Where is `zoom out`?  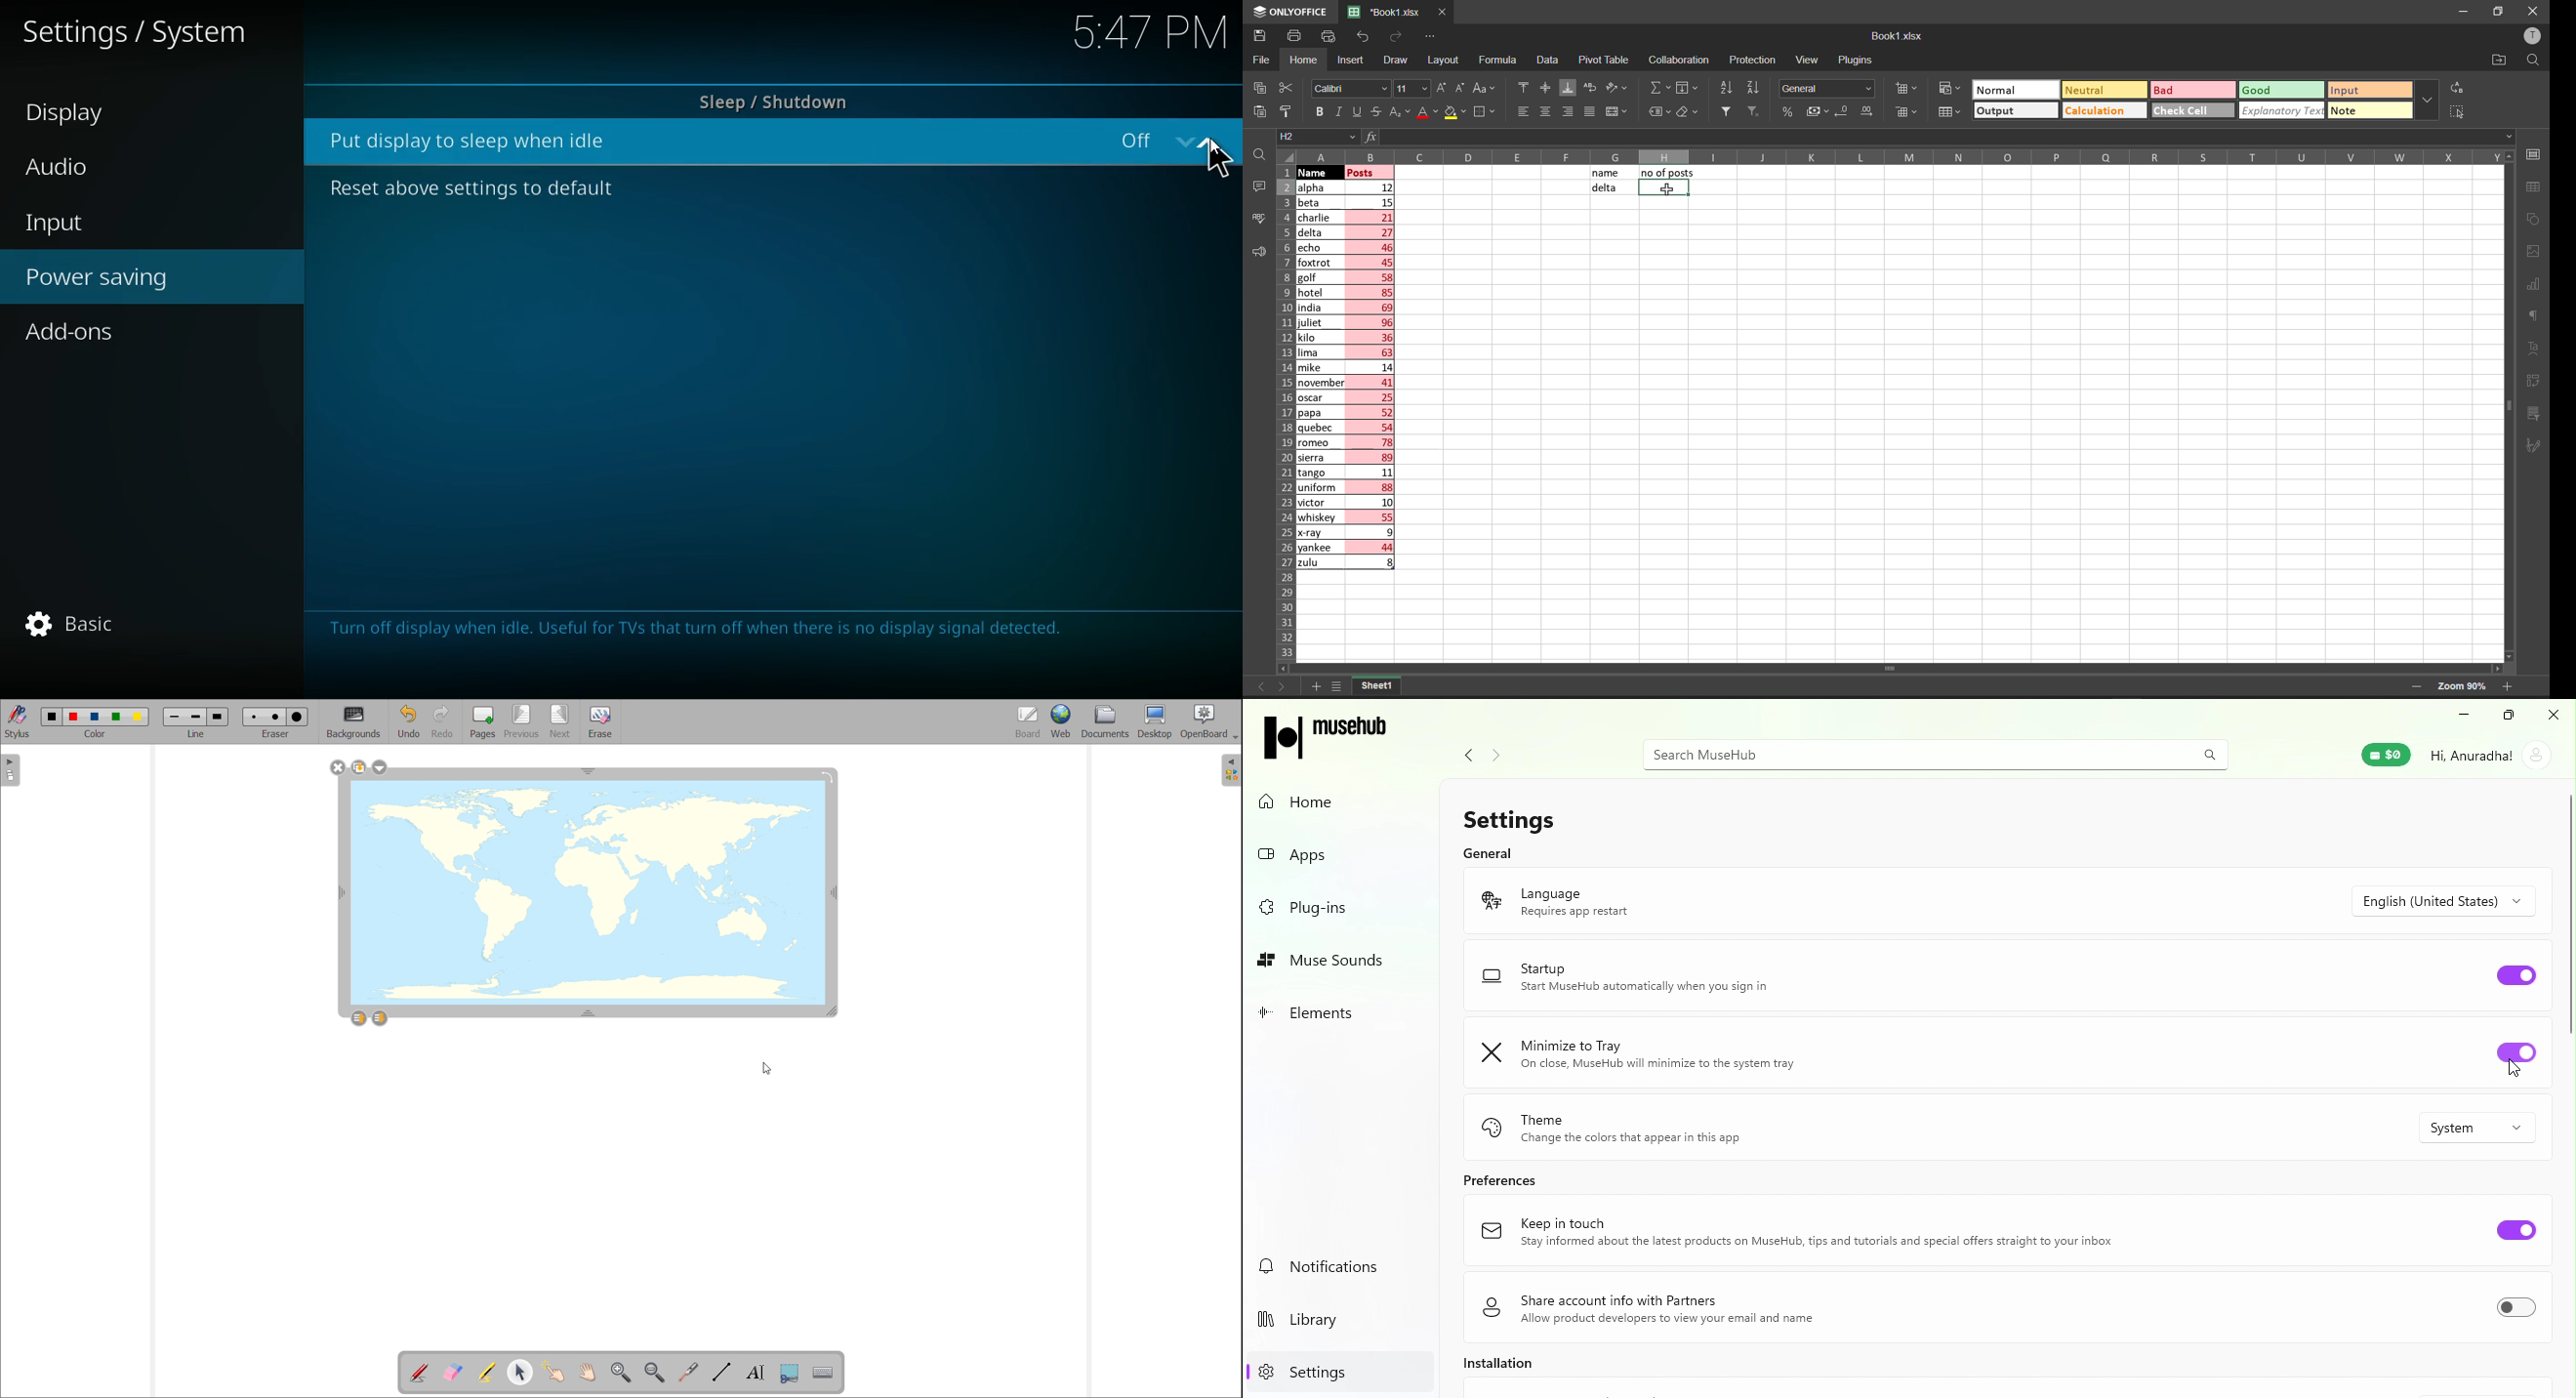
zoom out is located at coordinates (2416, 689).